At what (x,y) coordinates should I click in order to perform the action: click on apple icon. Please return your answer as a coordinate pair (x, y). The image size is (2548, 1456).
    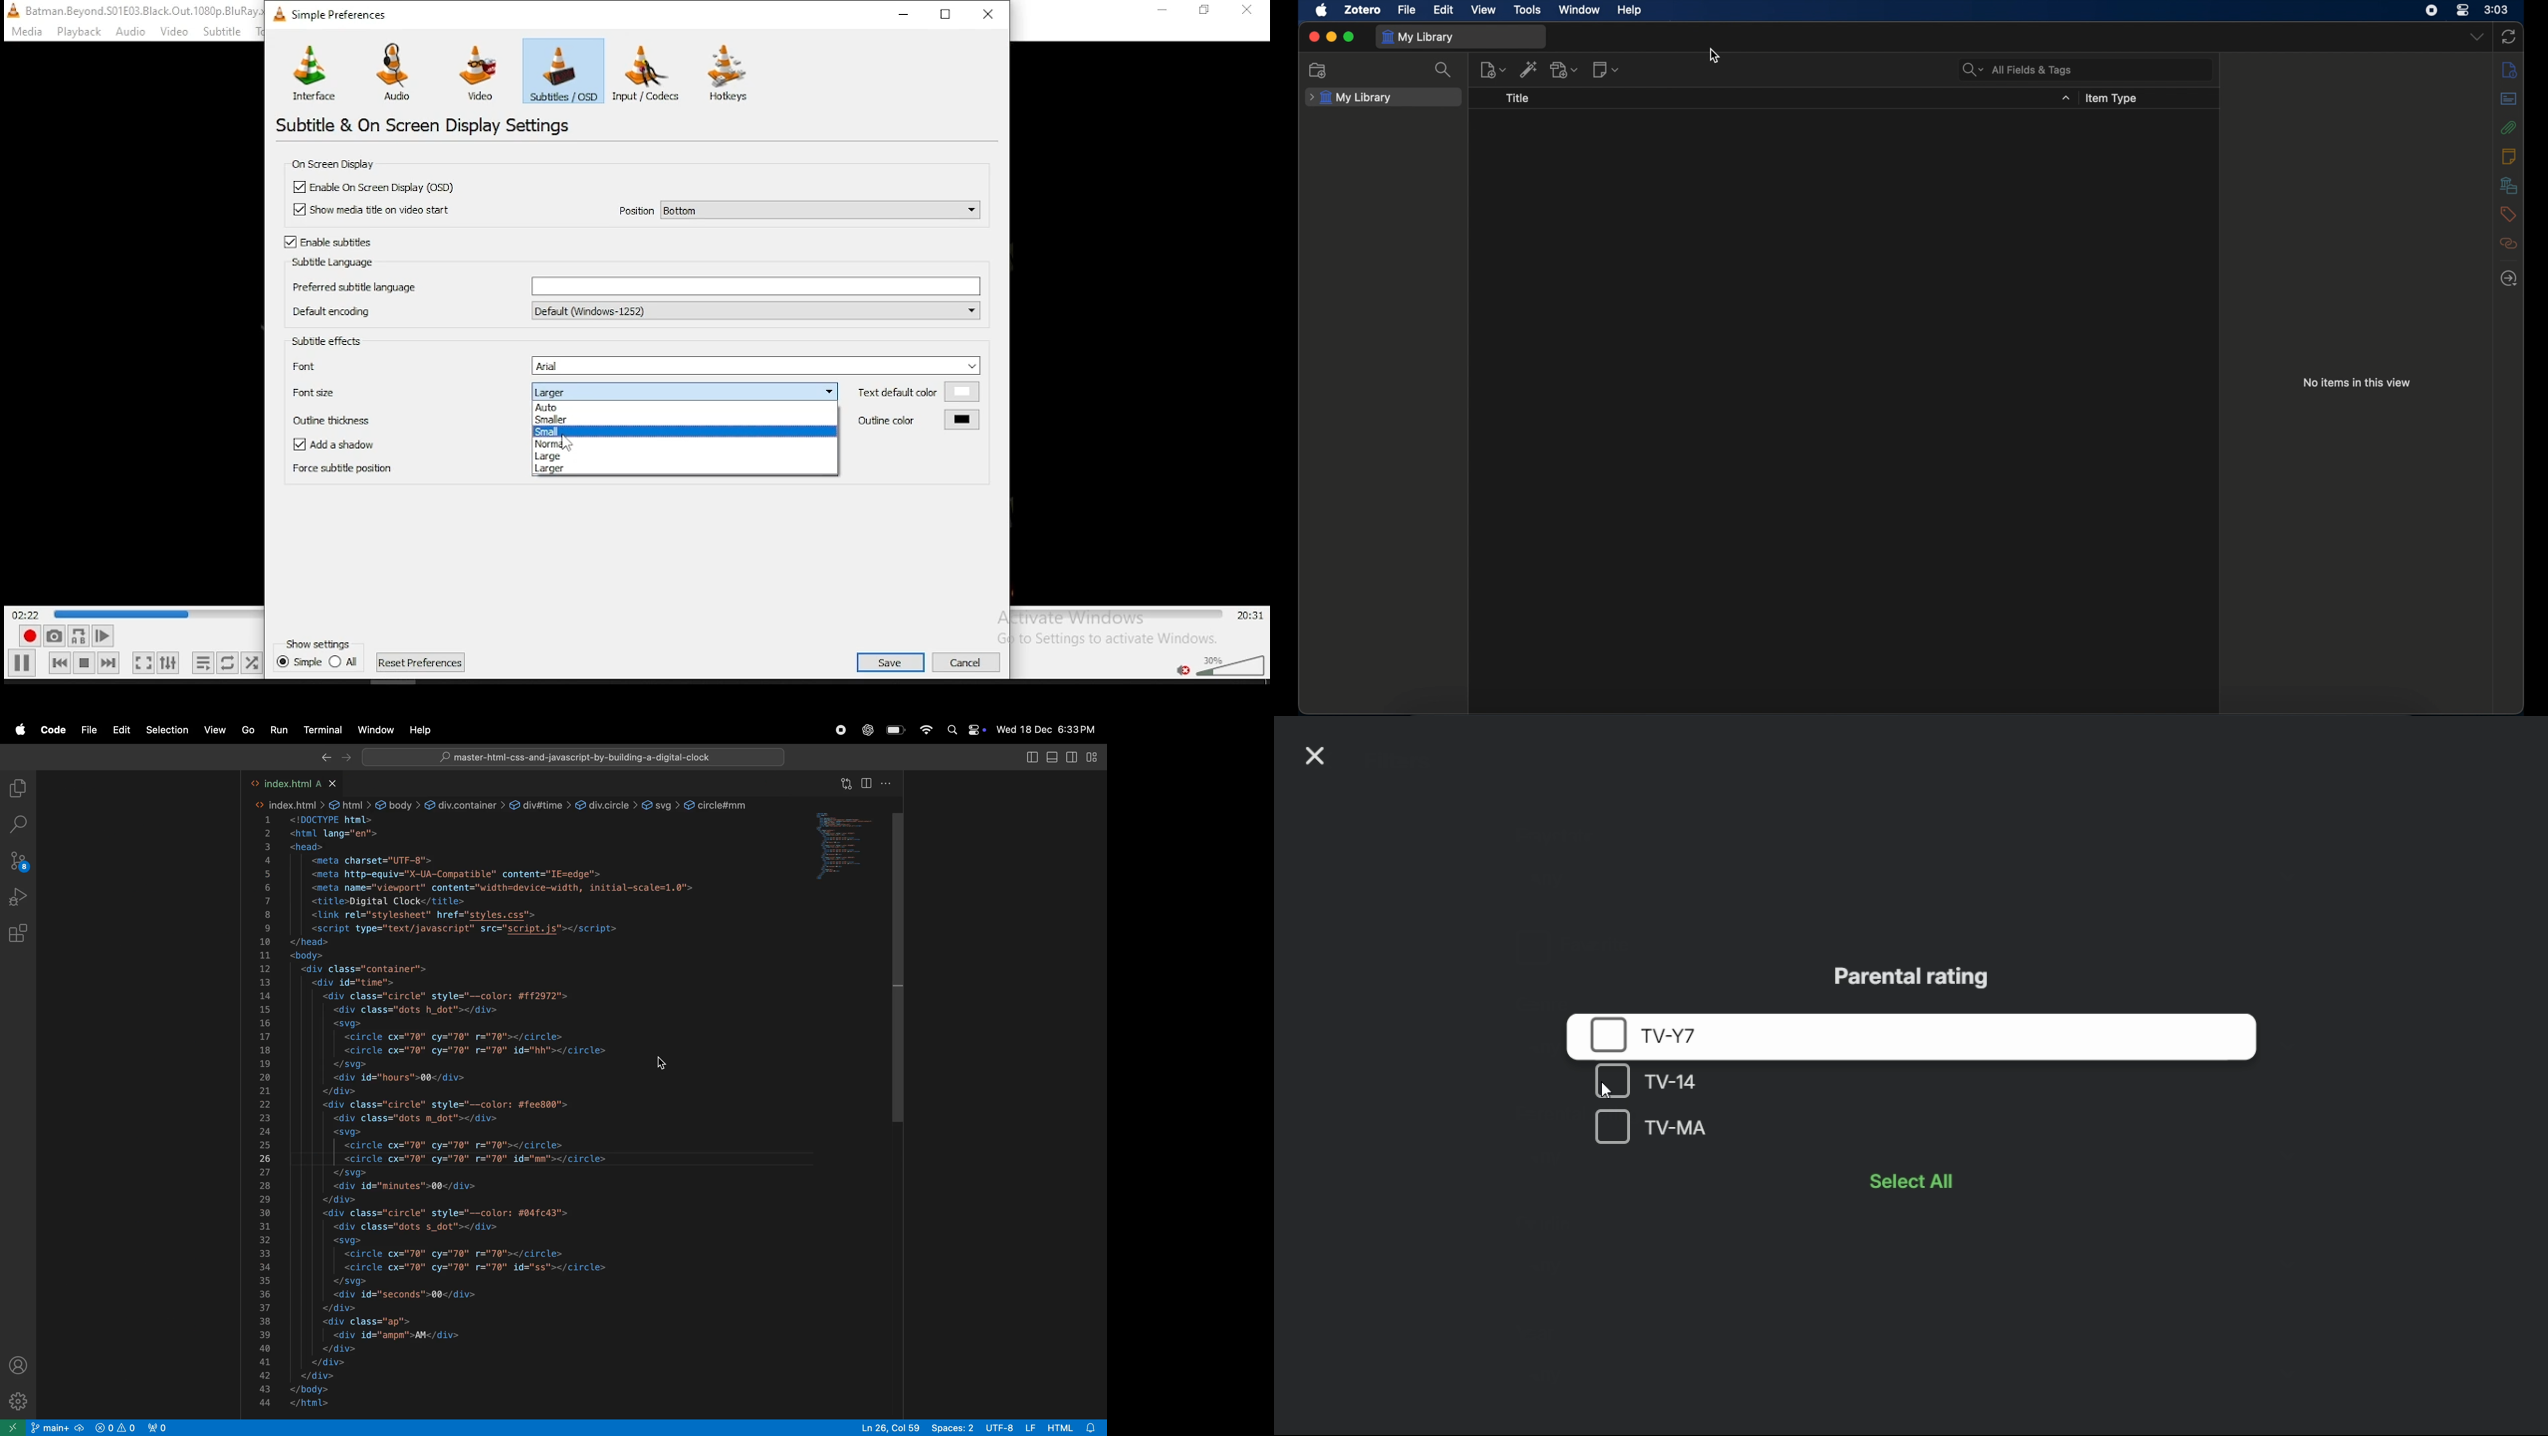
    Looking at the image, I should click on (1323, 10).